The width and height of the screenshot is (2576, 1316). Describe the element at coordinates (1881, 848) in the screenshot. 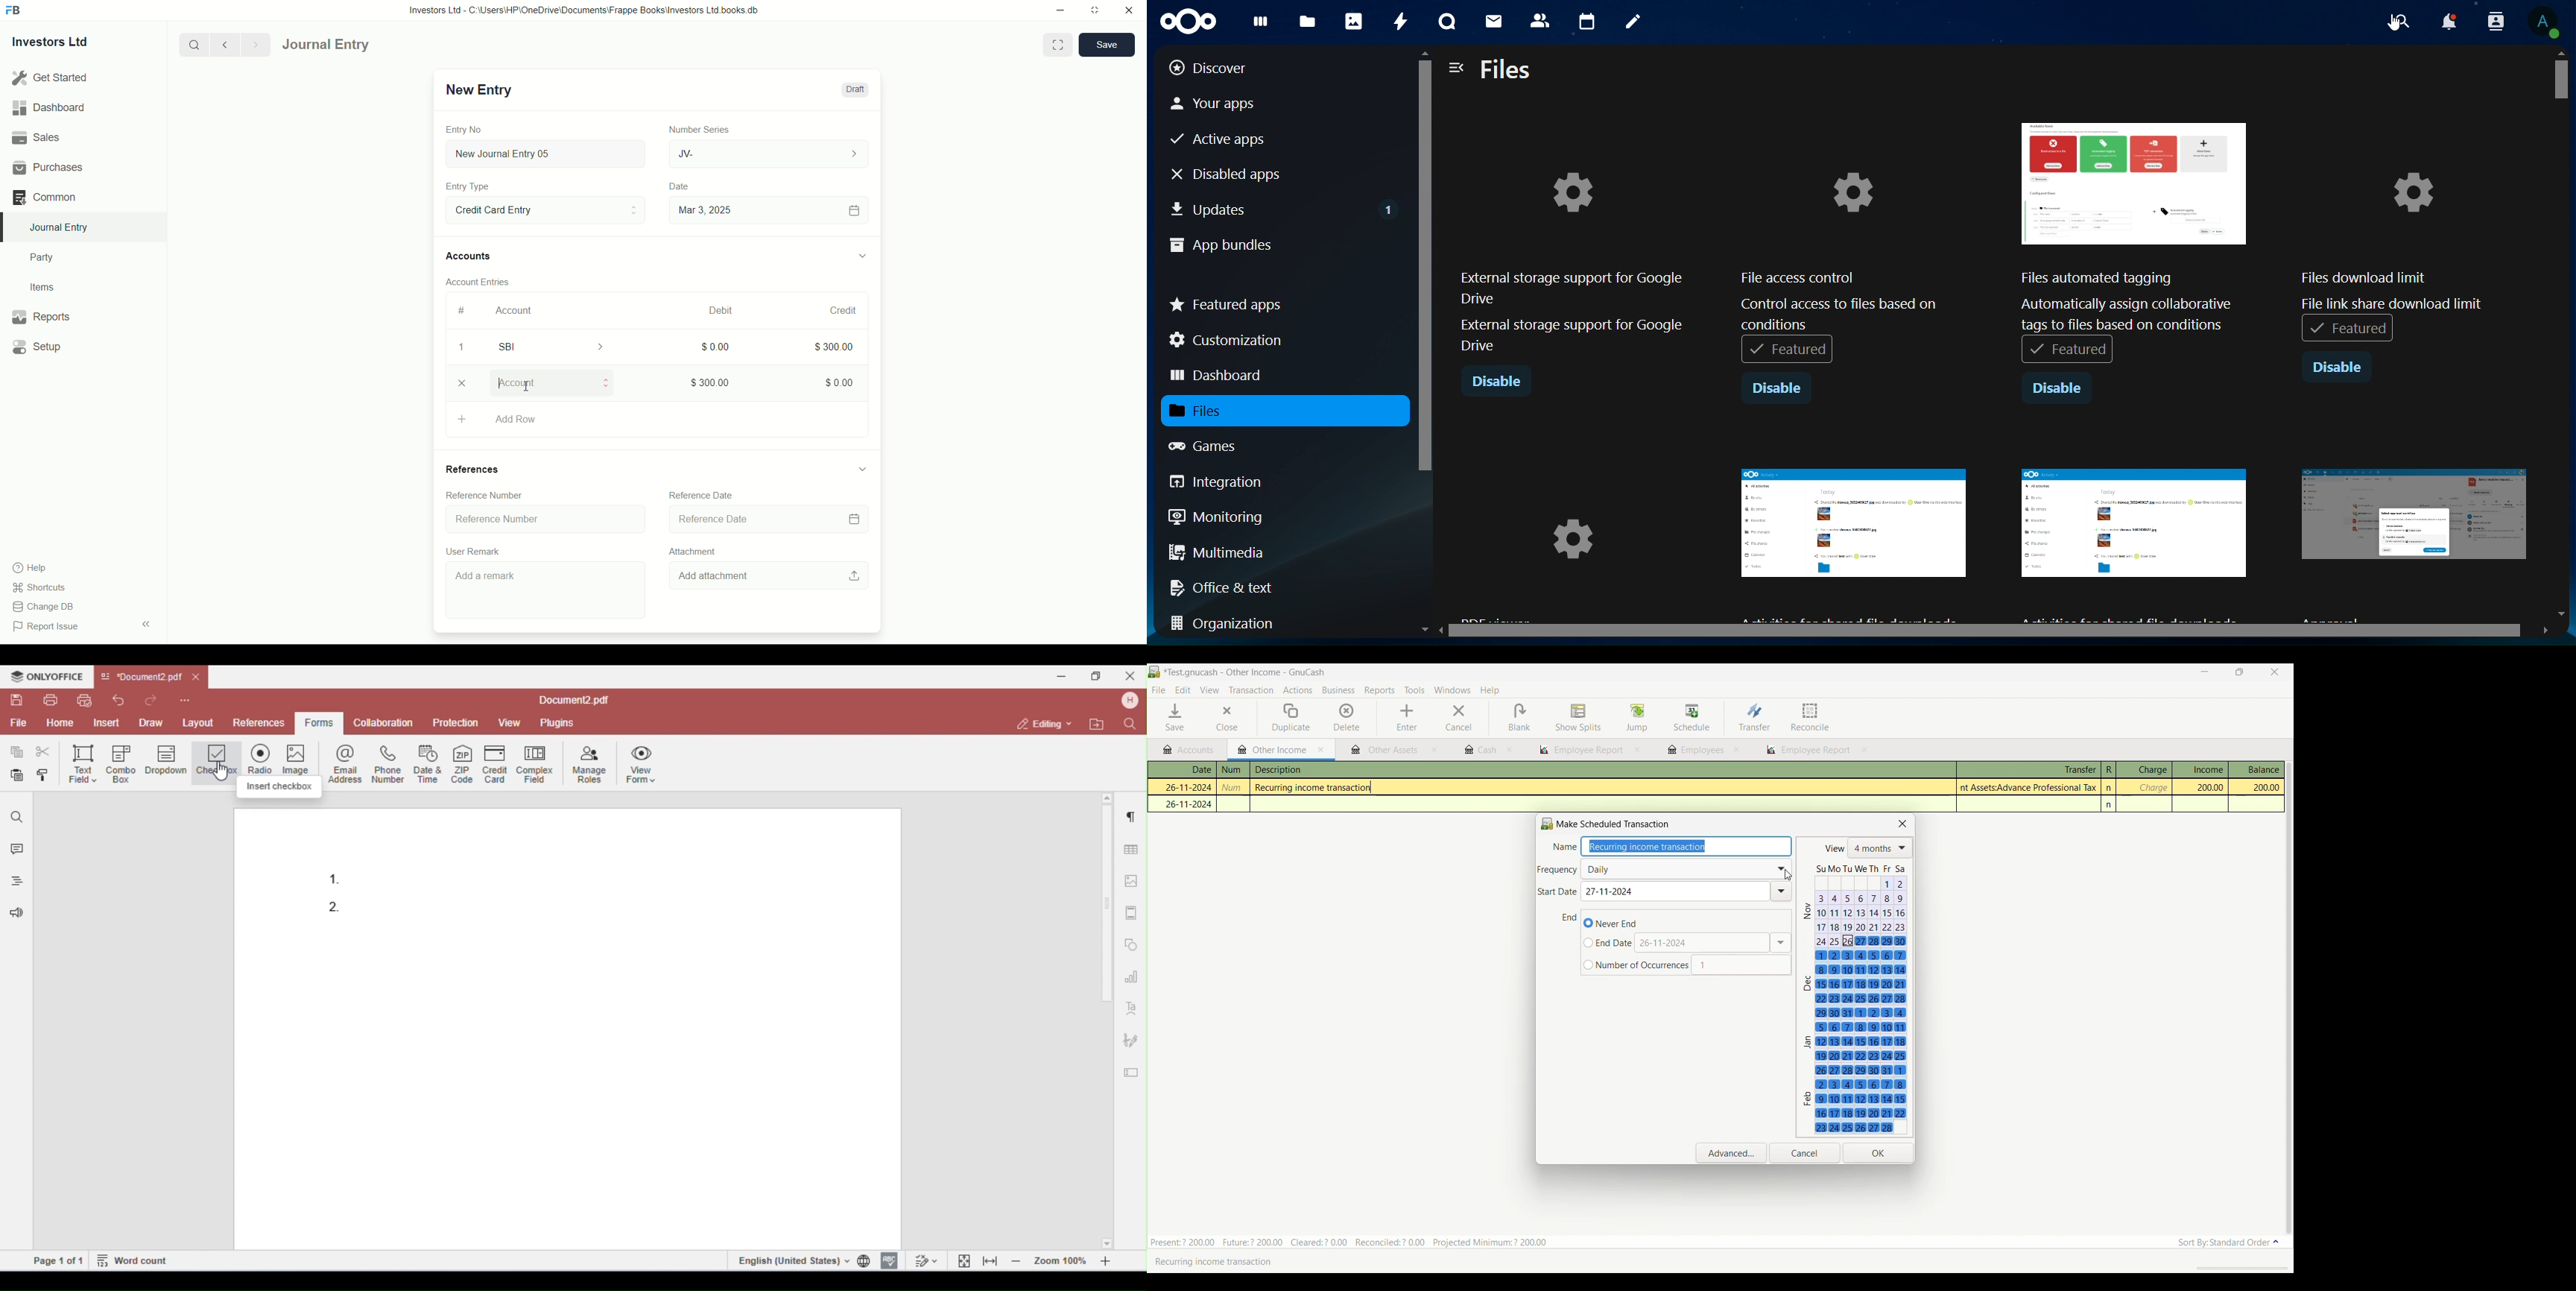

I see `List of number of months shows in calendar below` at that location.